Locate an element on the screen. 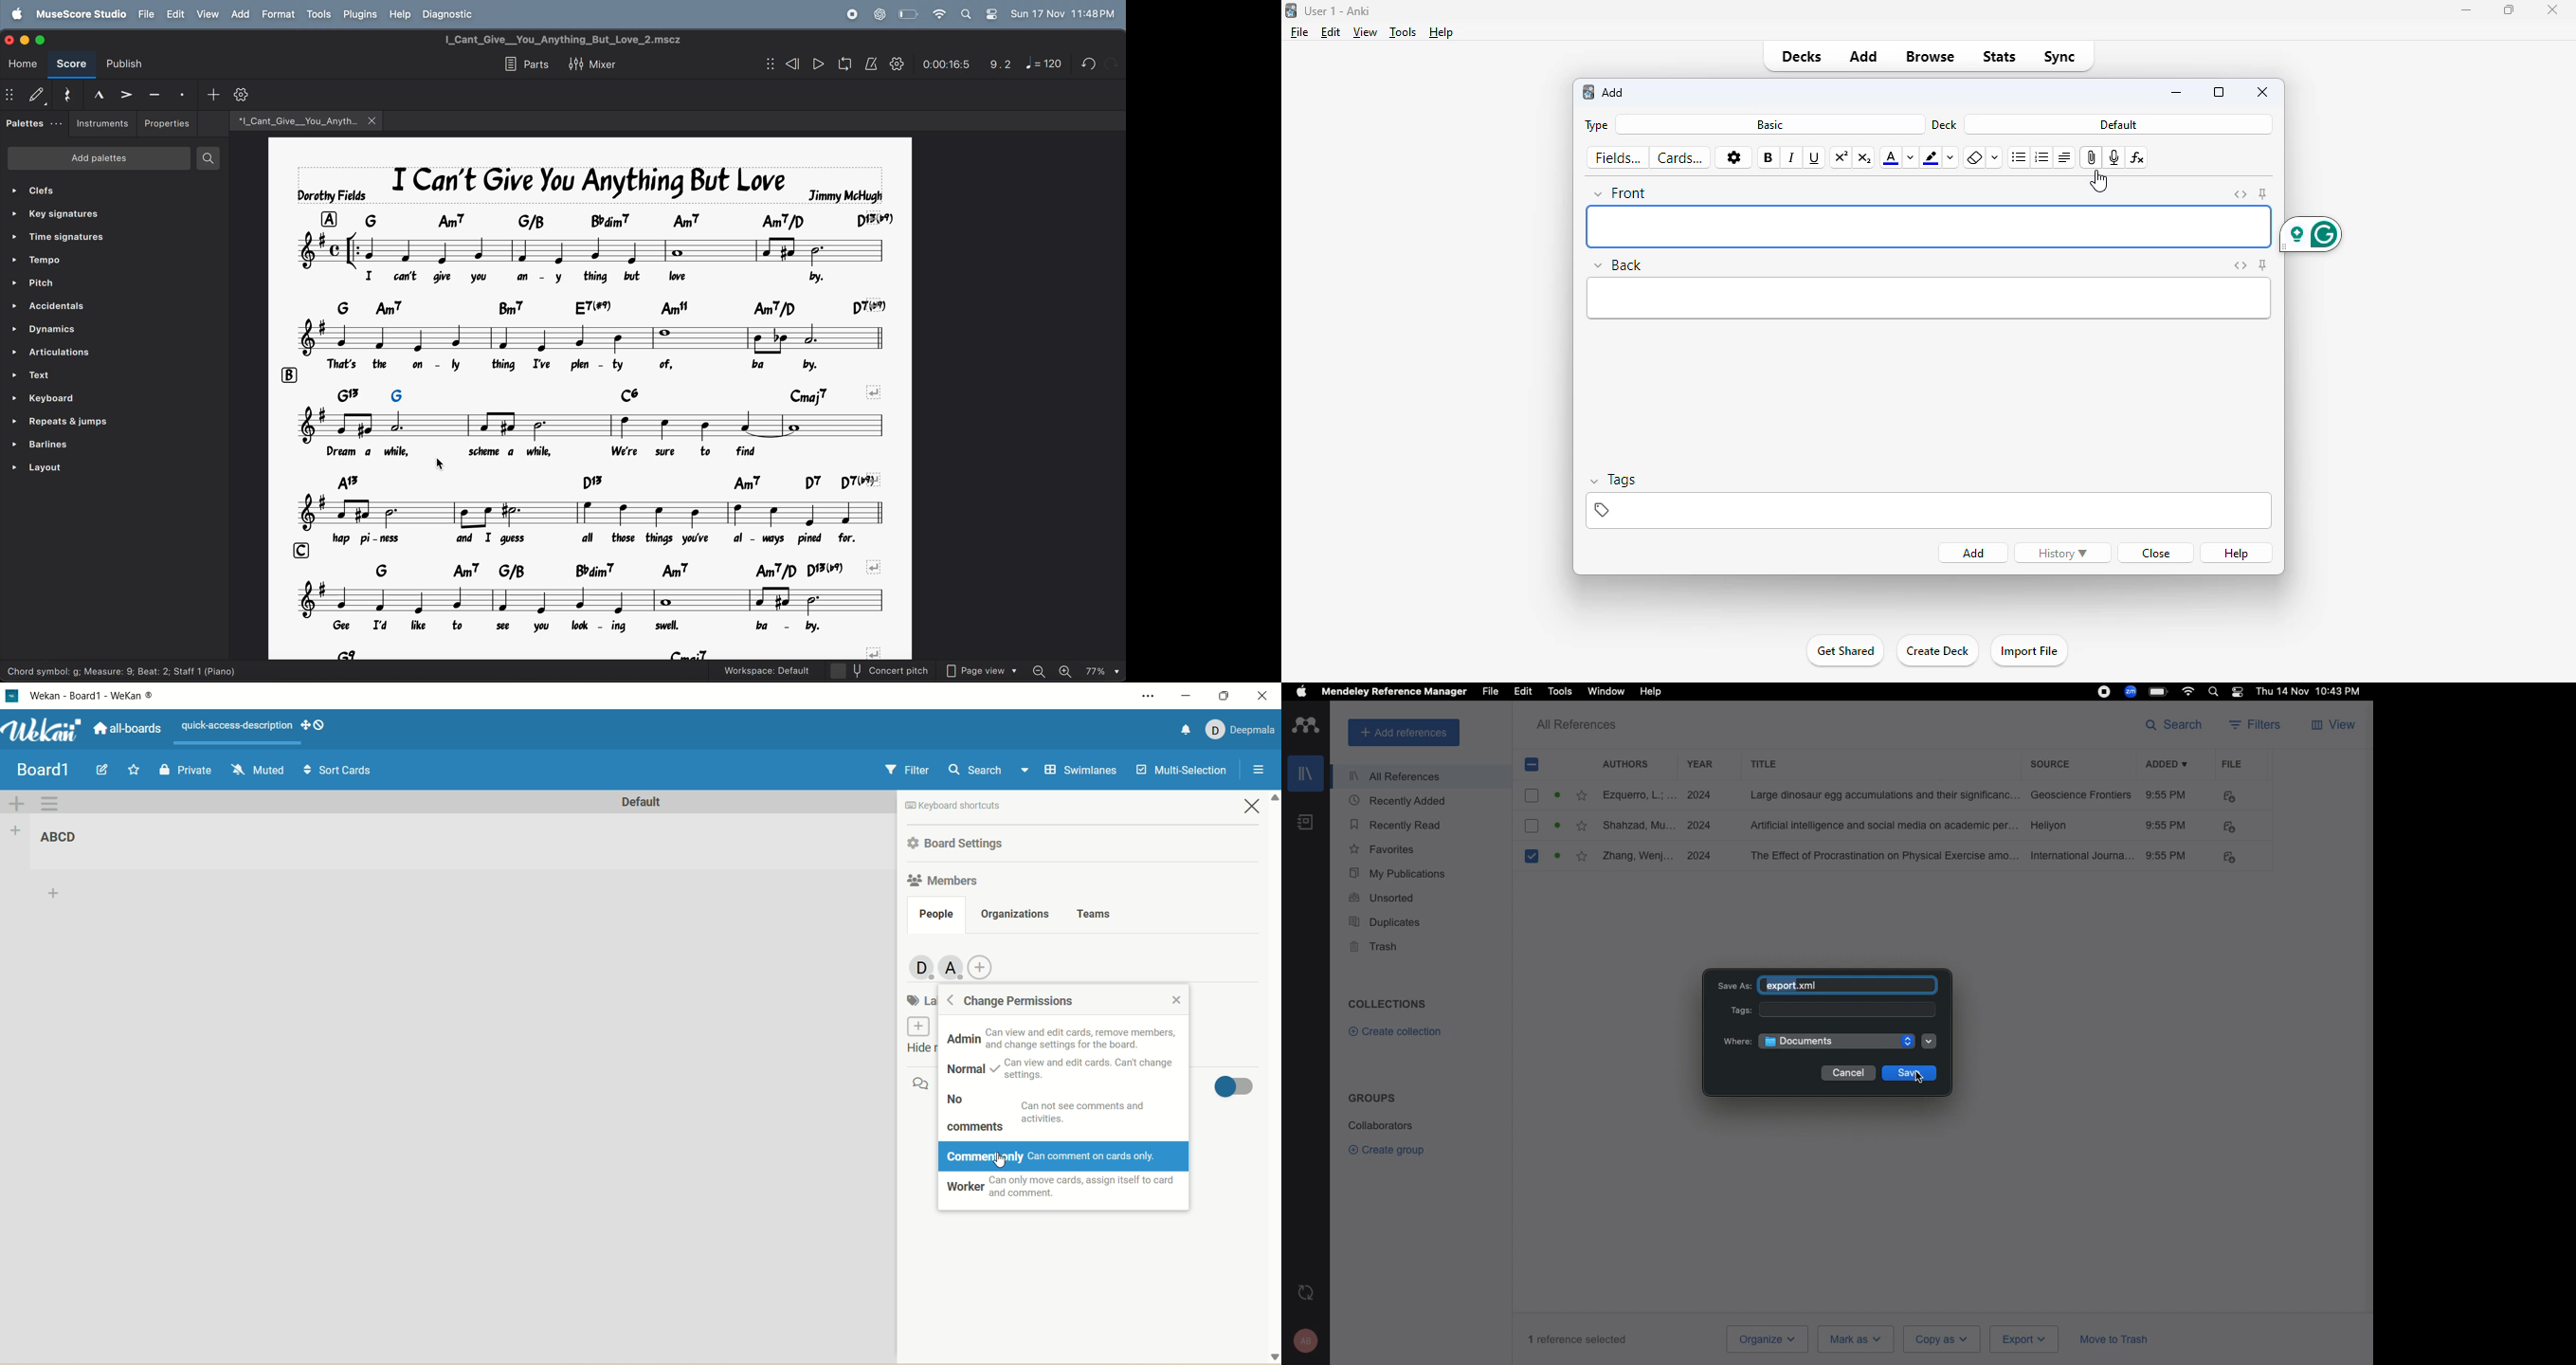  board settings is located at coordinates (961, 843).